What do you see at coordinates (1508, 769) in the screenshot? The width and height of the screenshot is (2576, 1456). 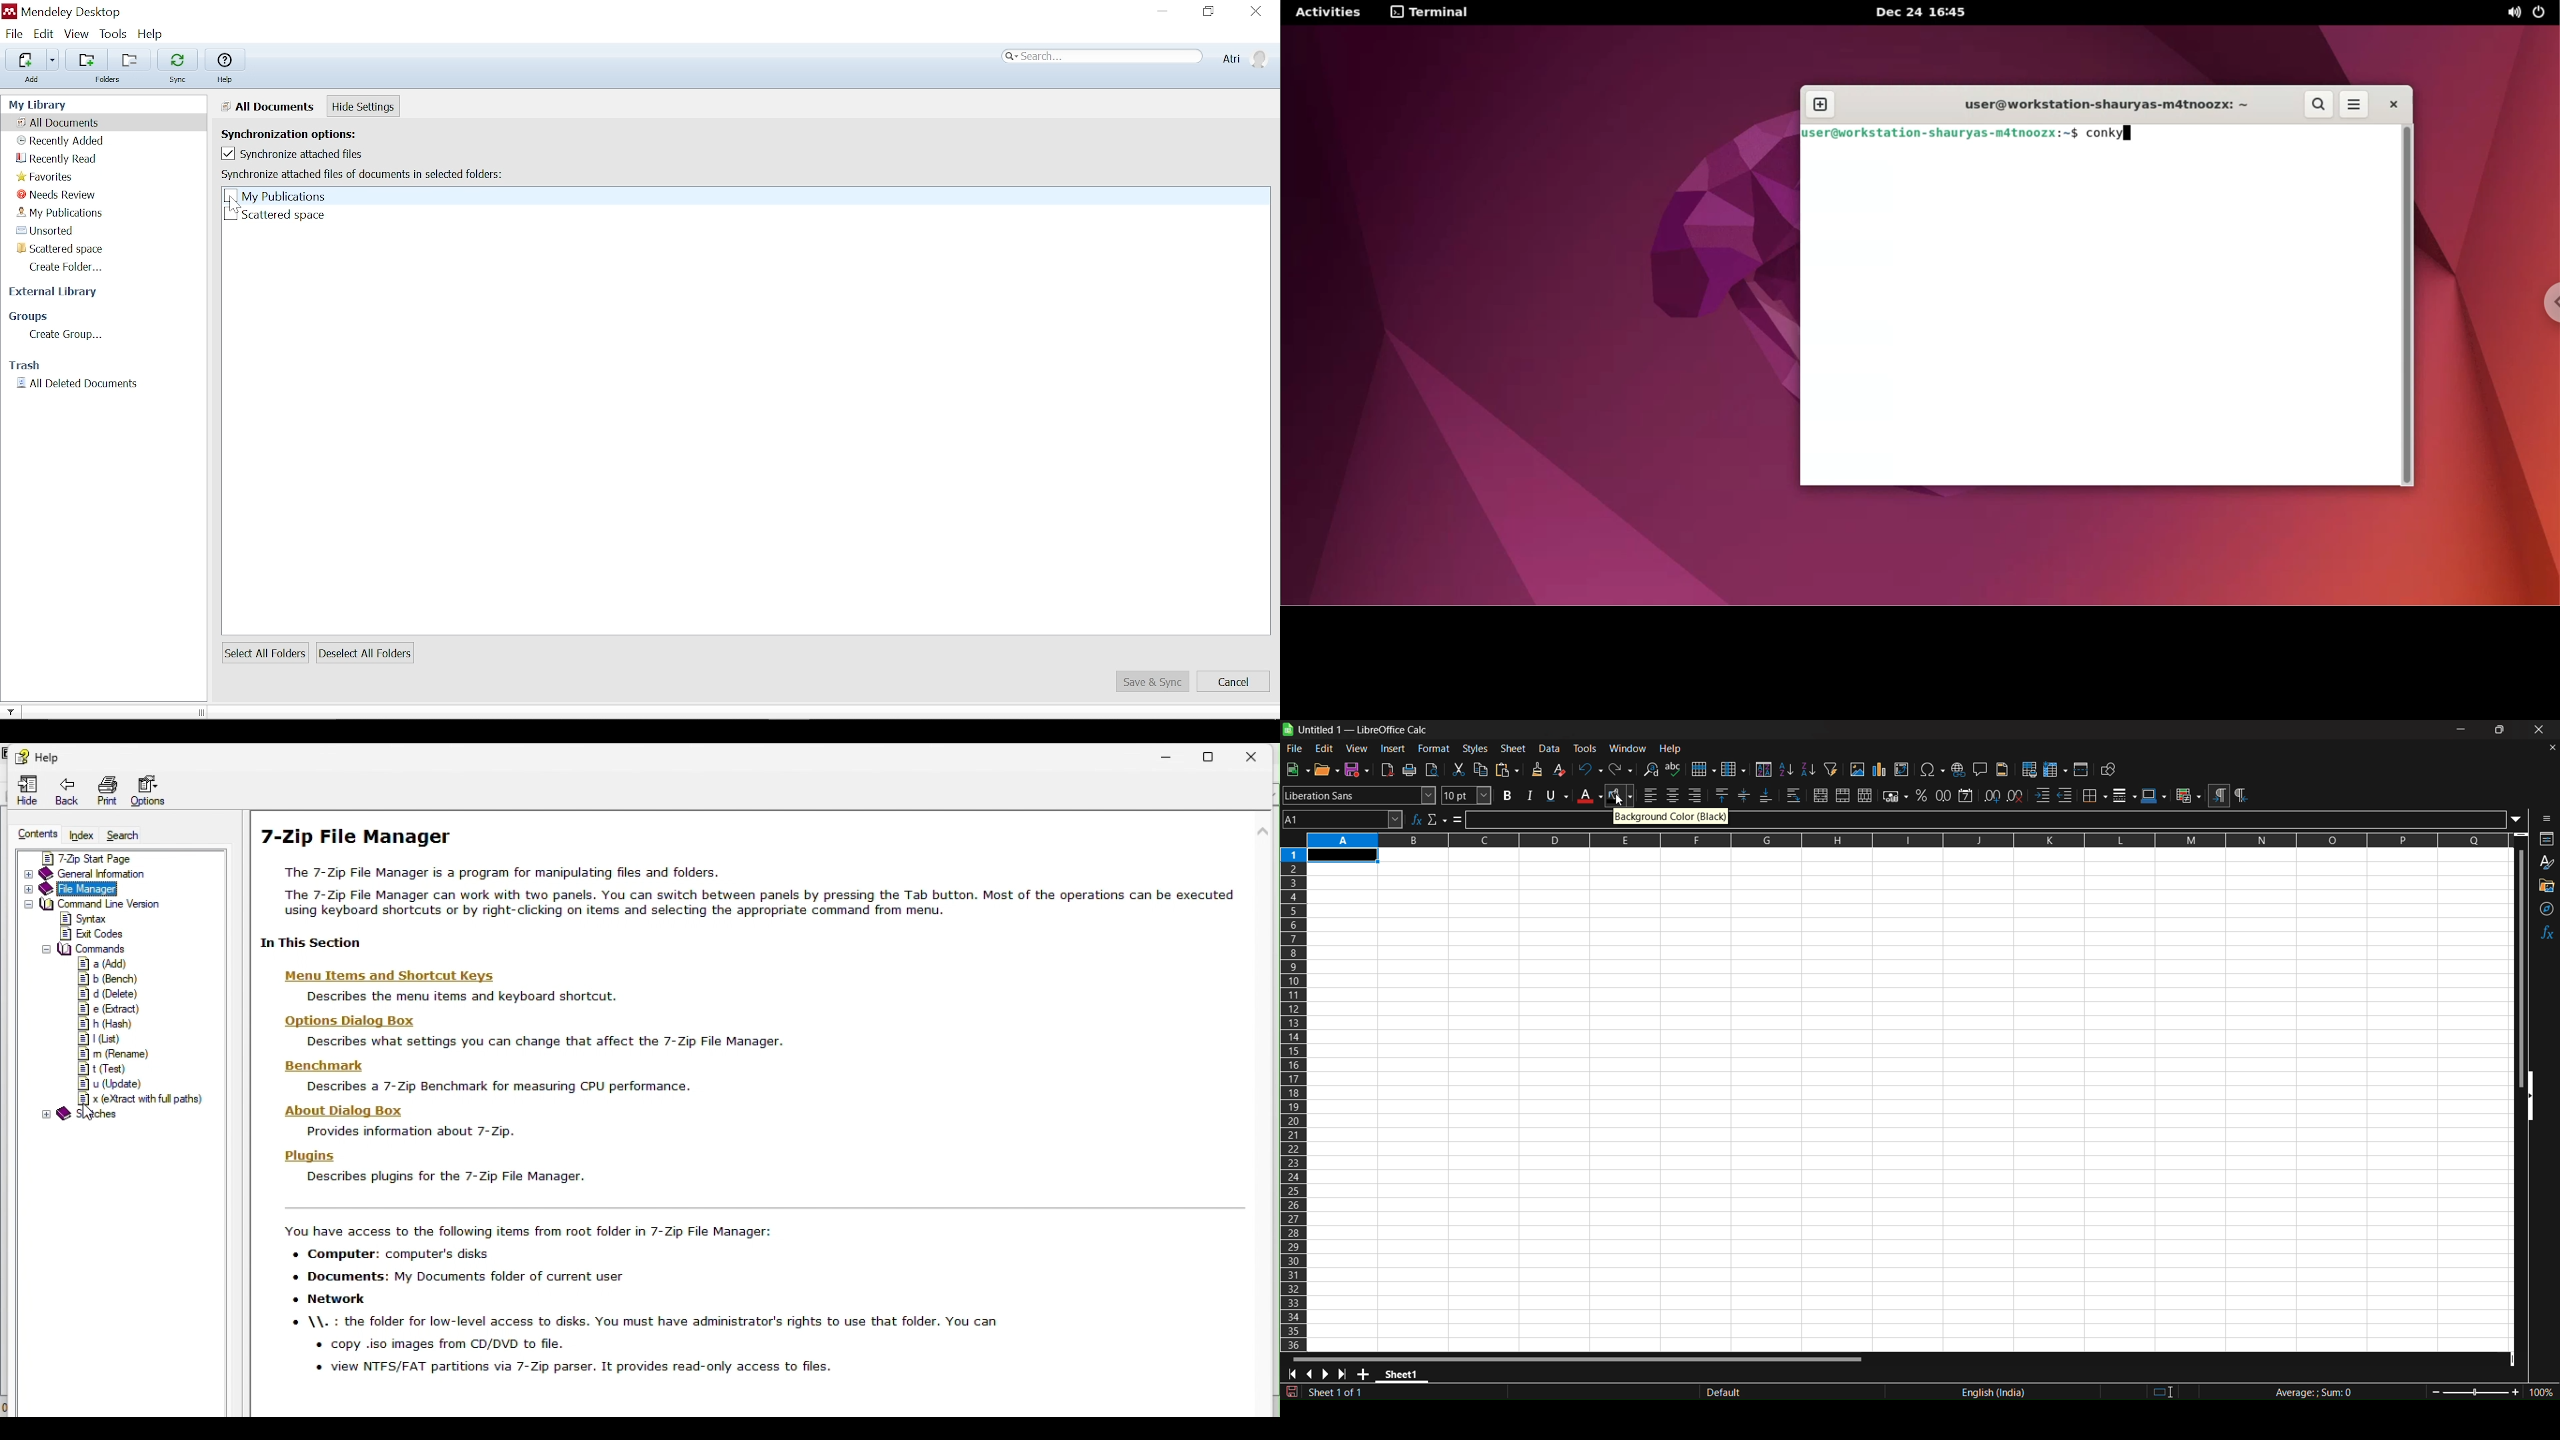 I see `paste` at bounding box center [1508, 769].